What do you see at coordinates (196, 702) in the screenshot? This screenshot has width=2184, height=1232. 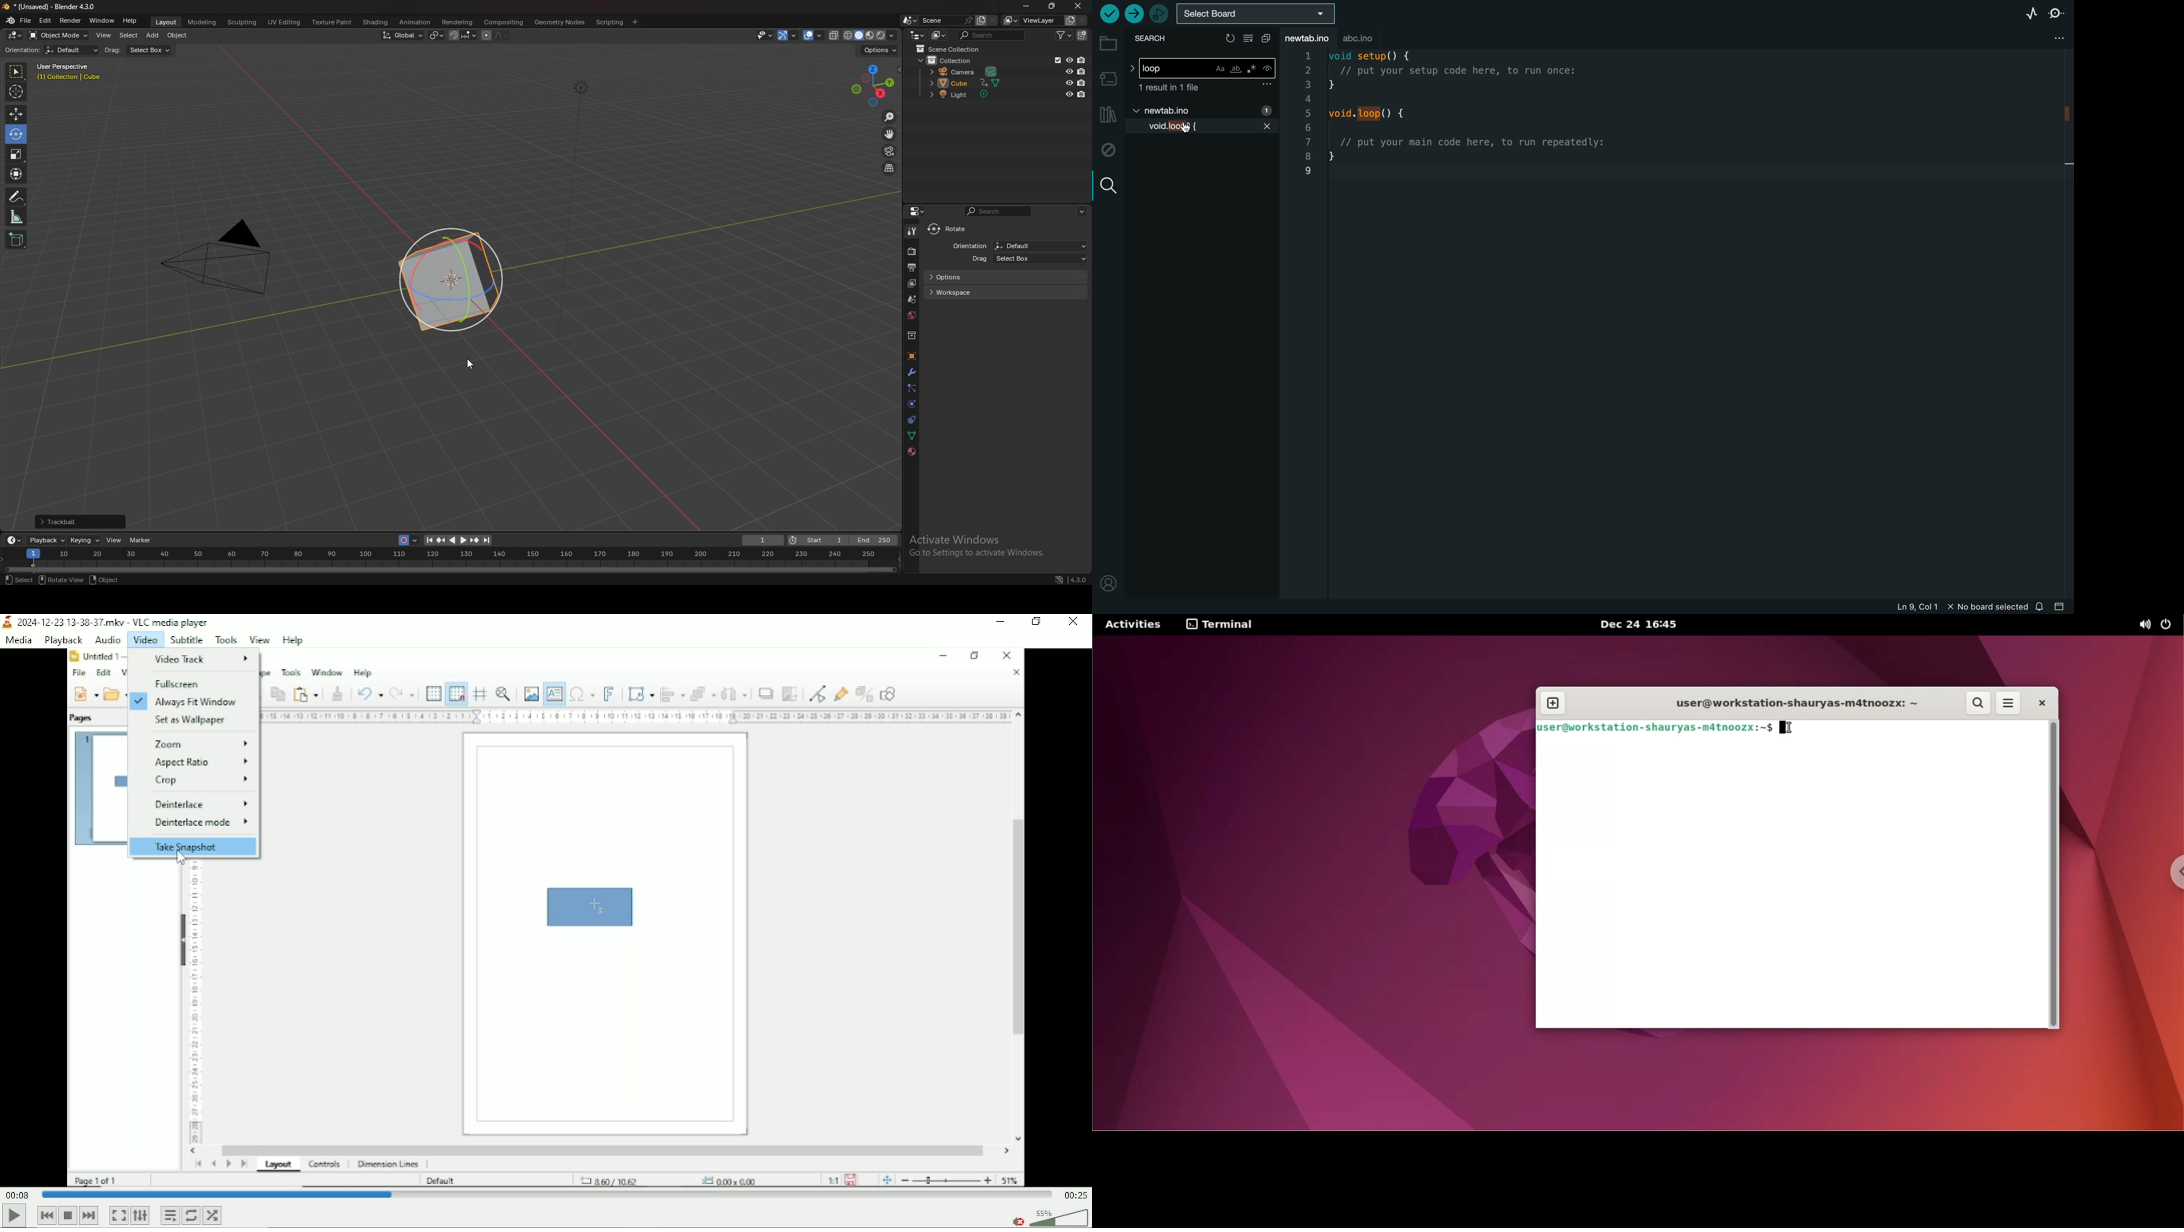 I see `Always fit window` at bounding box center [196, 702].